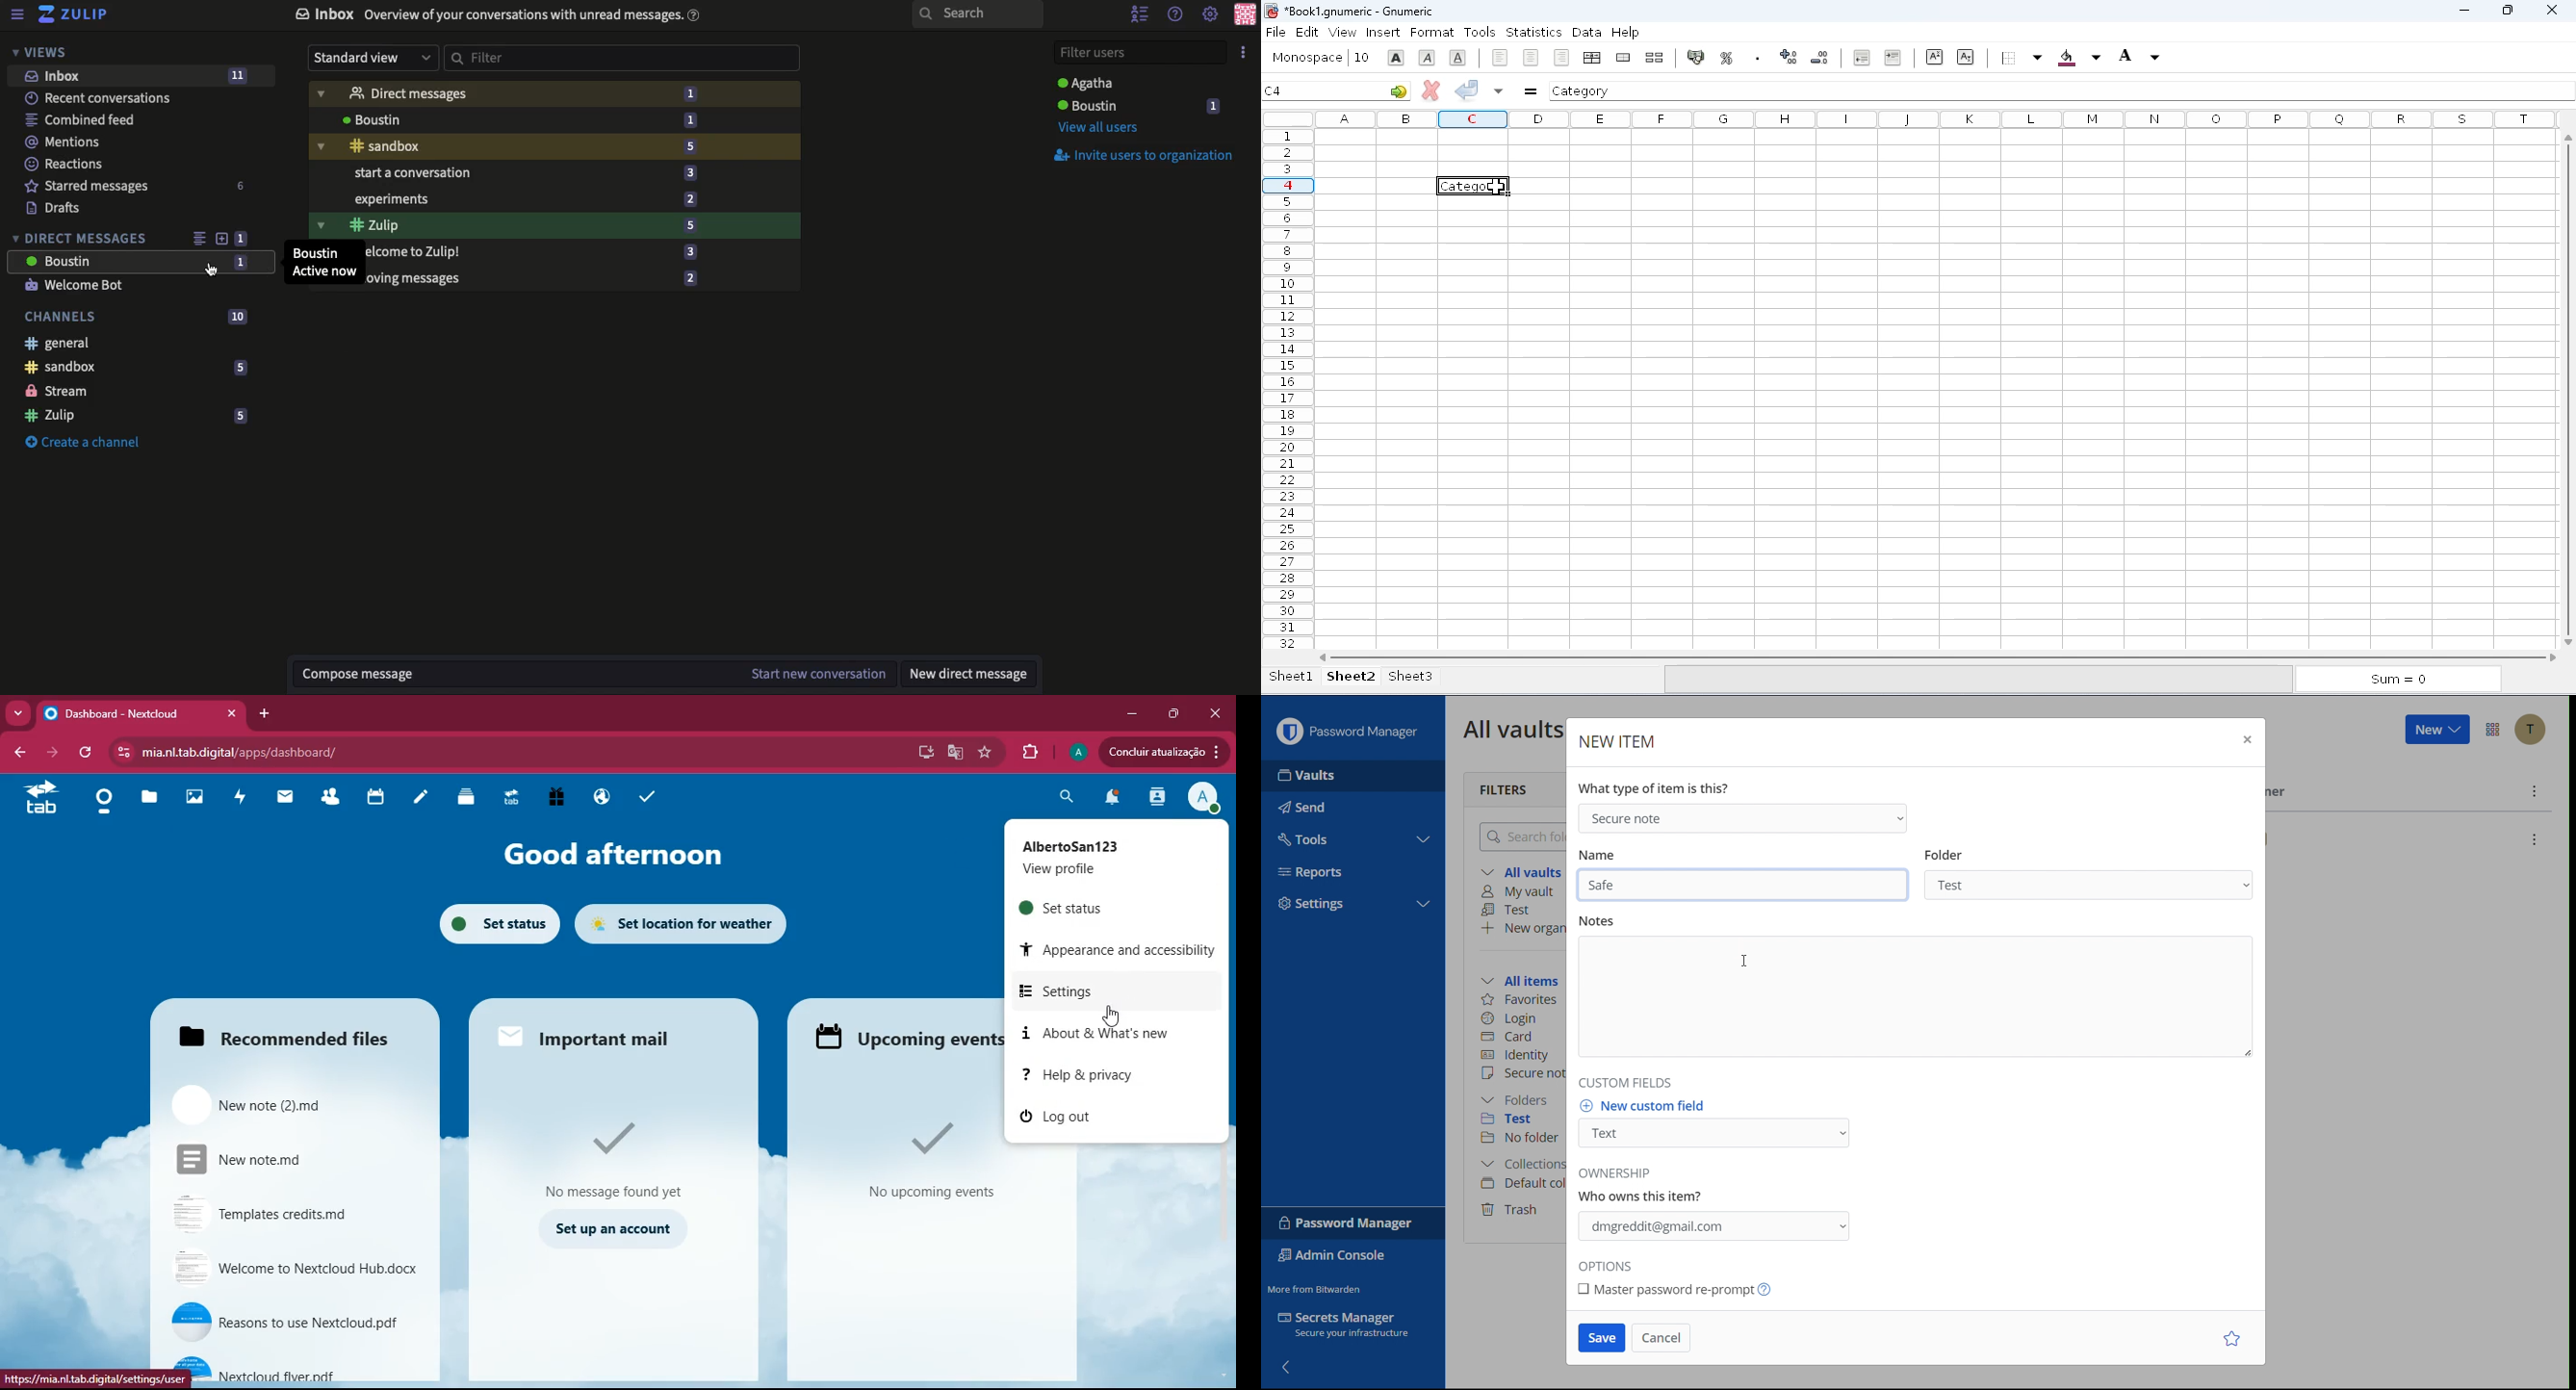  What do you see at coordinates (1746, 960) in the screenshot?
I see `Cursor` at bounding box center [1746, 960].